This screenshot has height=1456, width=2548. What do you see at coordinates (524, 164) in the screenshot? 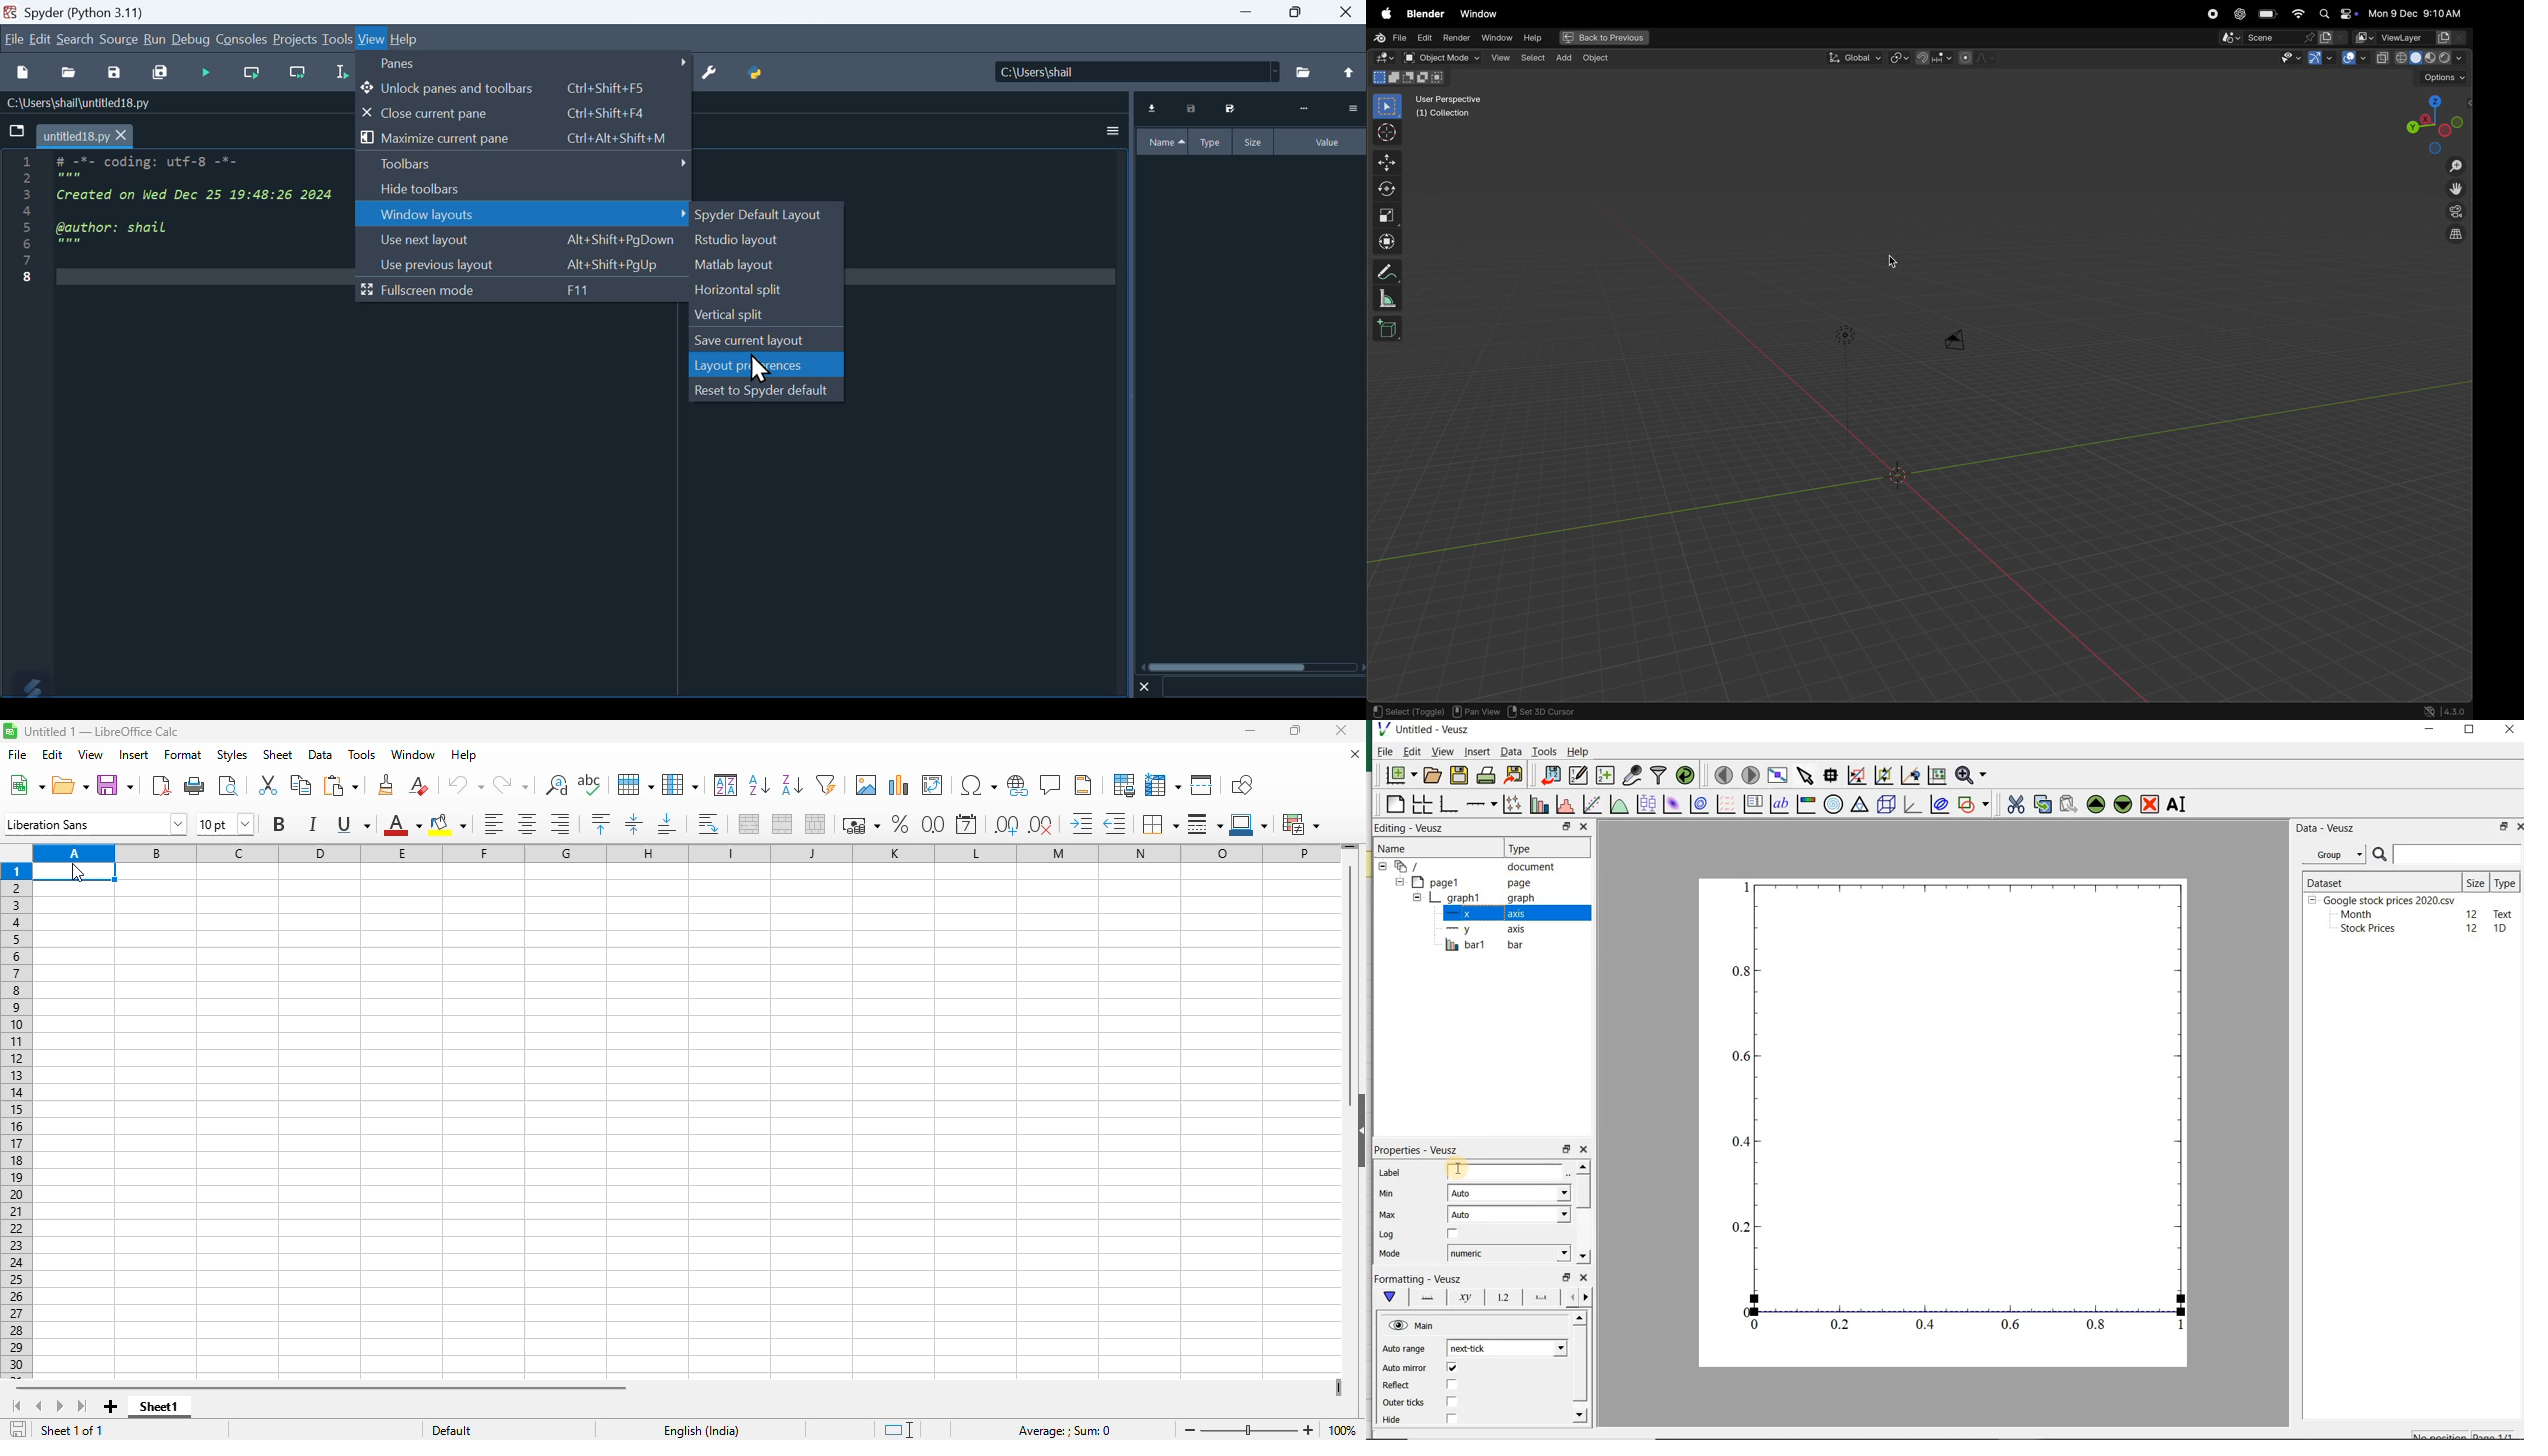
I see `Toolbars` at bounding box center [524, 164].